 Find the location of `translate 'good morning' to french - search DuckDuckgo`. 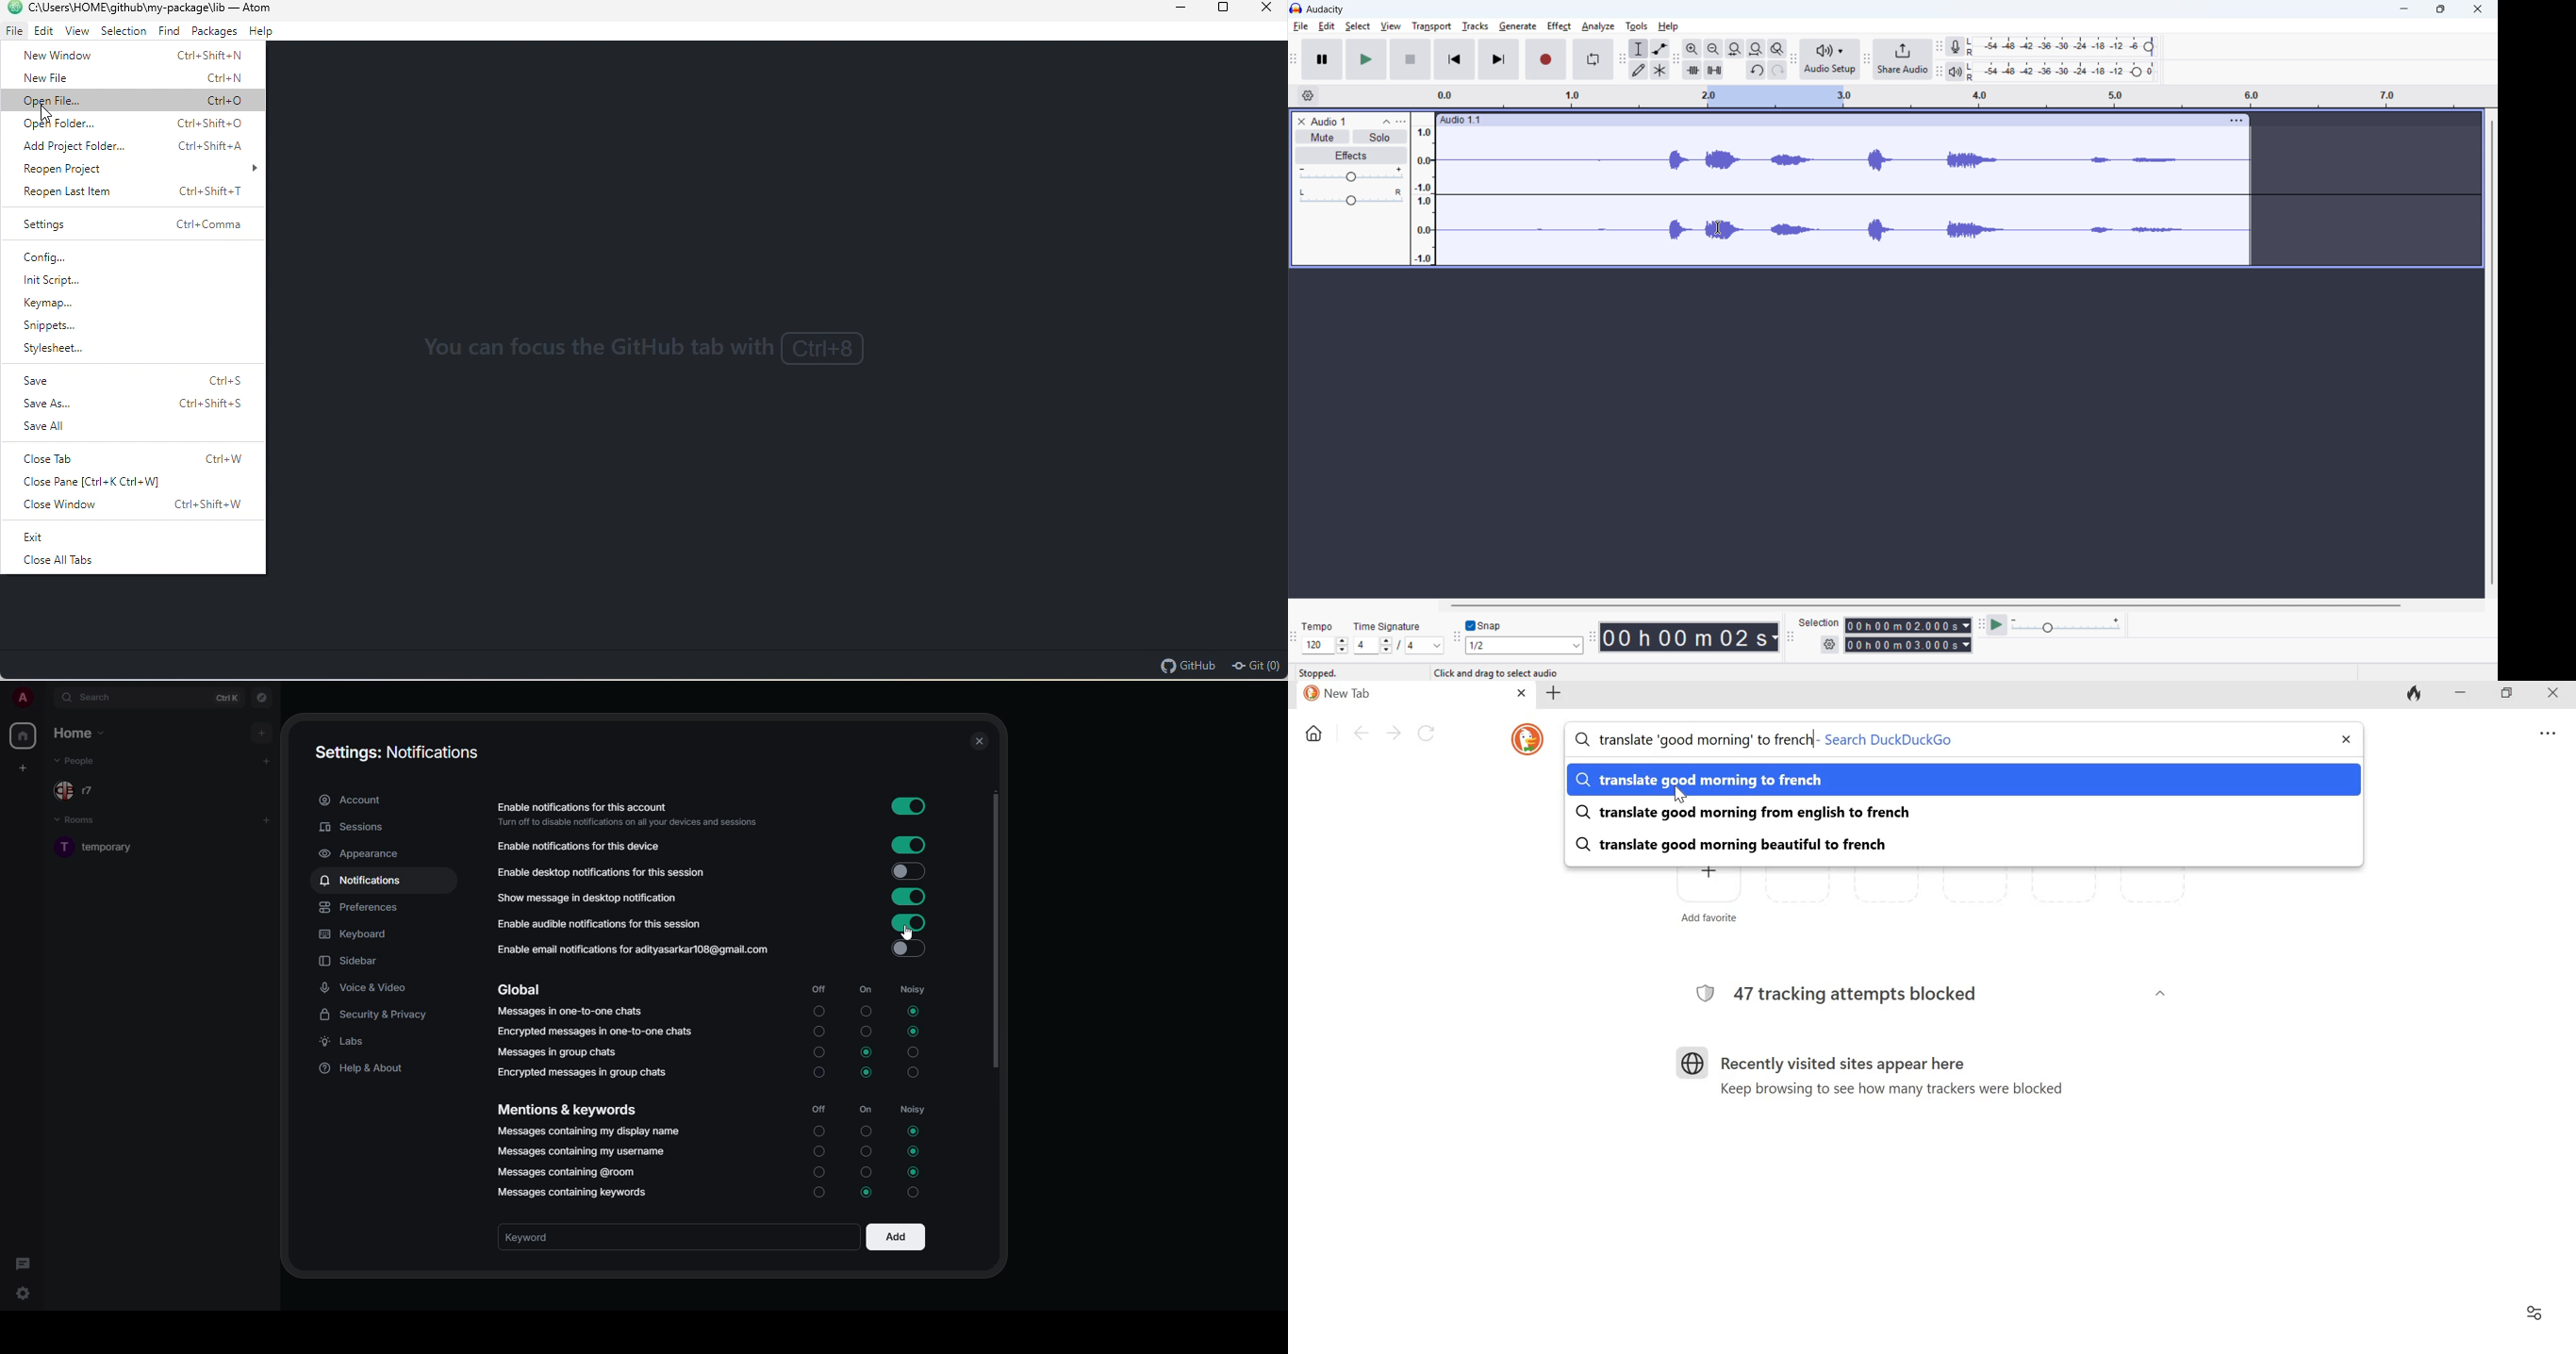

translate 'good morning' to french - search DuckDuckgo is located at coordinates (1777, 739).